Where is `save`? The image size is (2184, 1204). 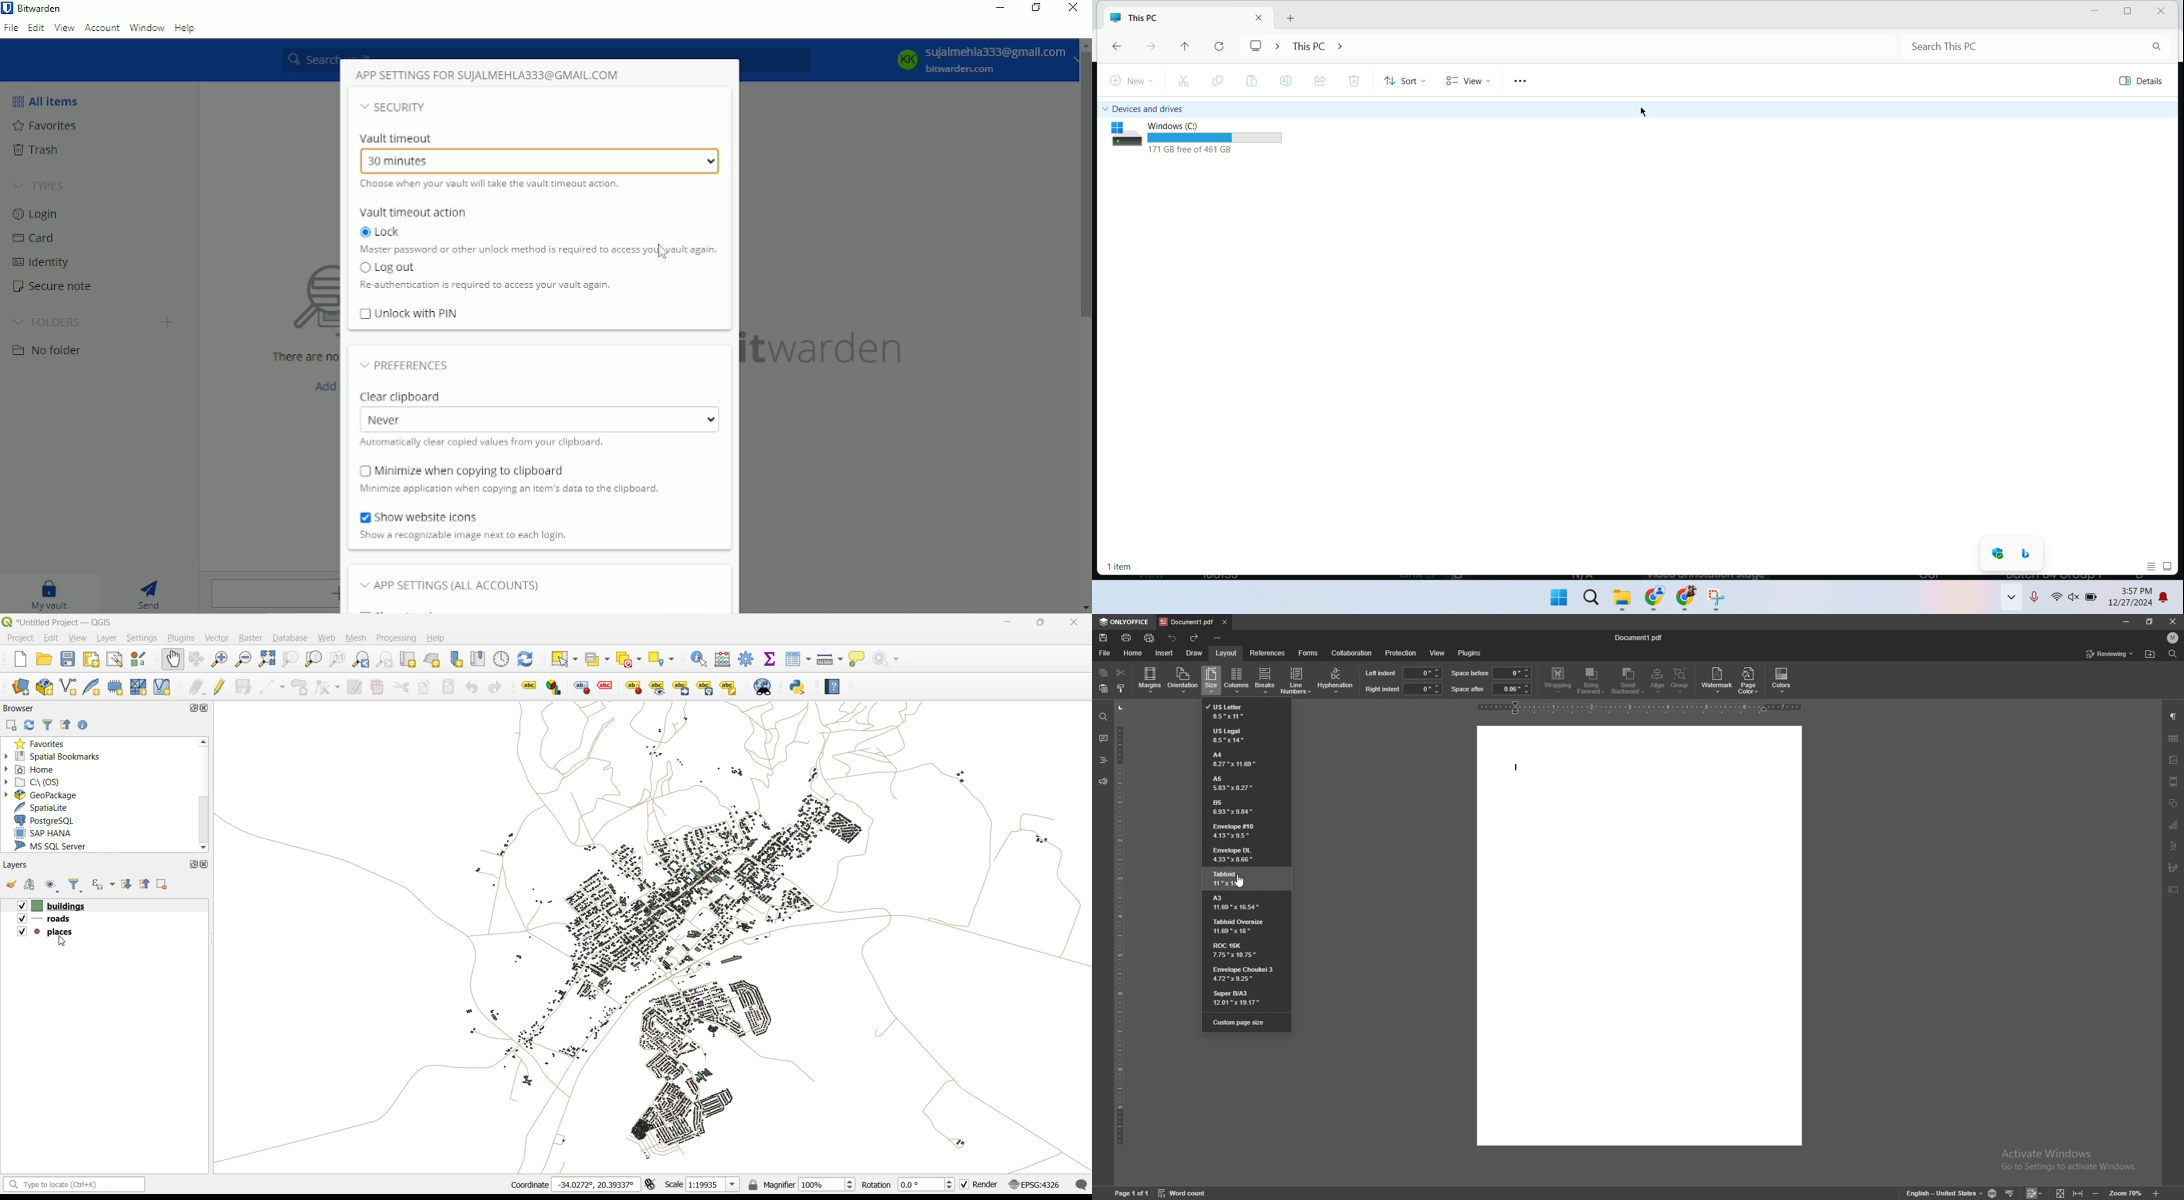
save is located at coordinates (68, 661).